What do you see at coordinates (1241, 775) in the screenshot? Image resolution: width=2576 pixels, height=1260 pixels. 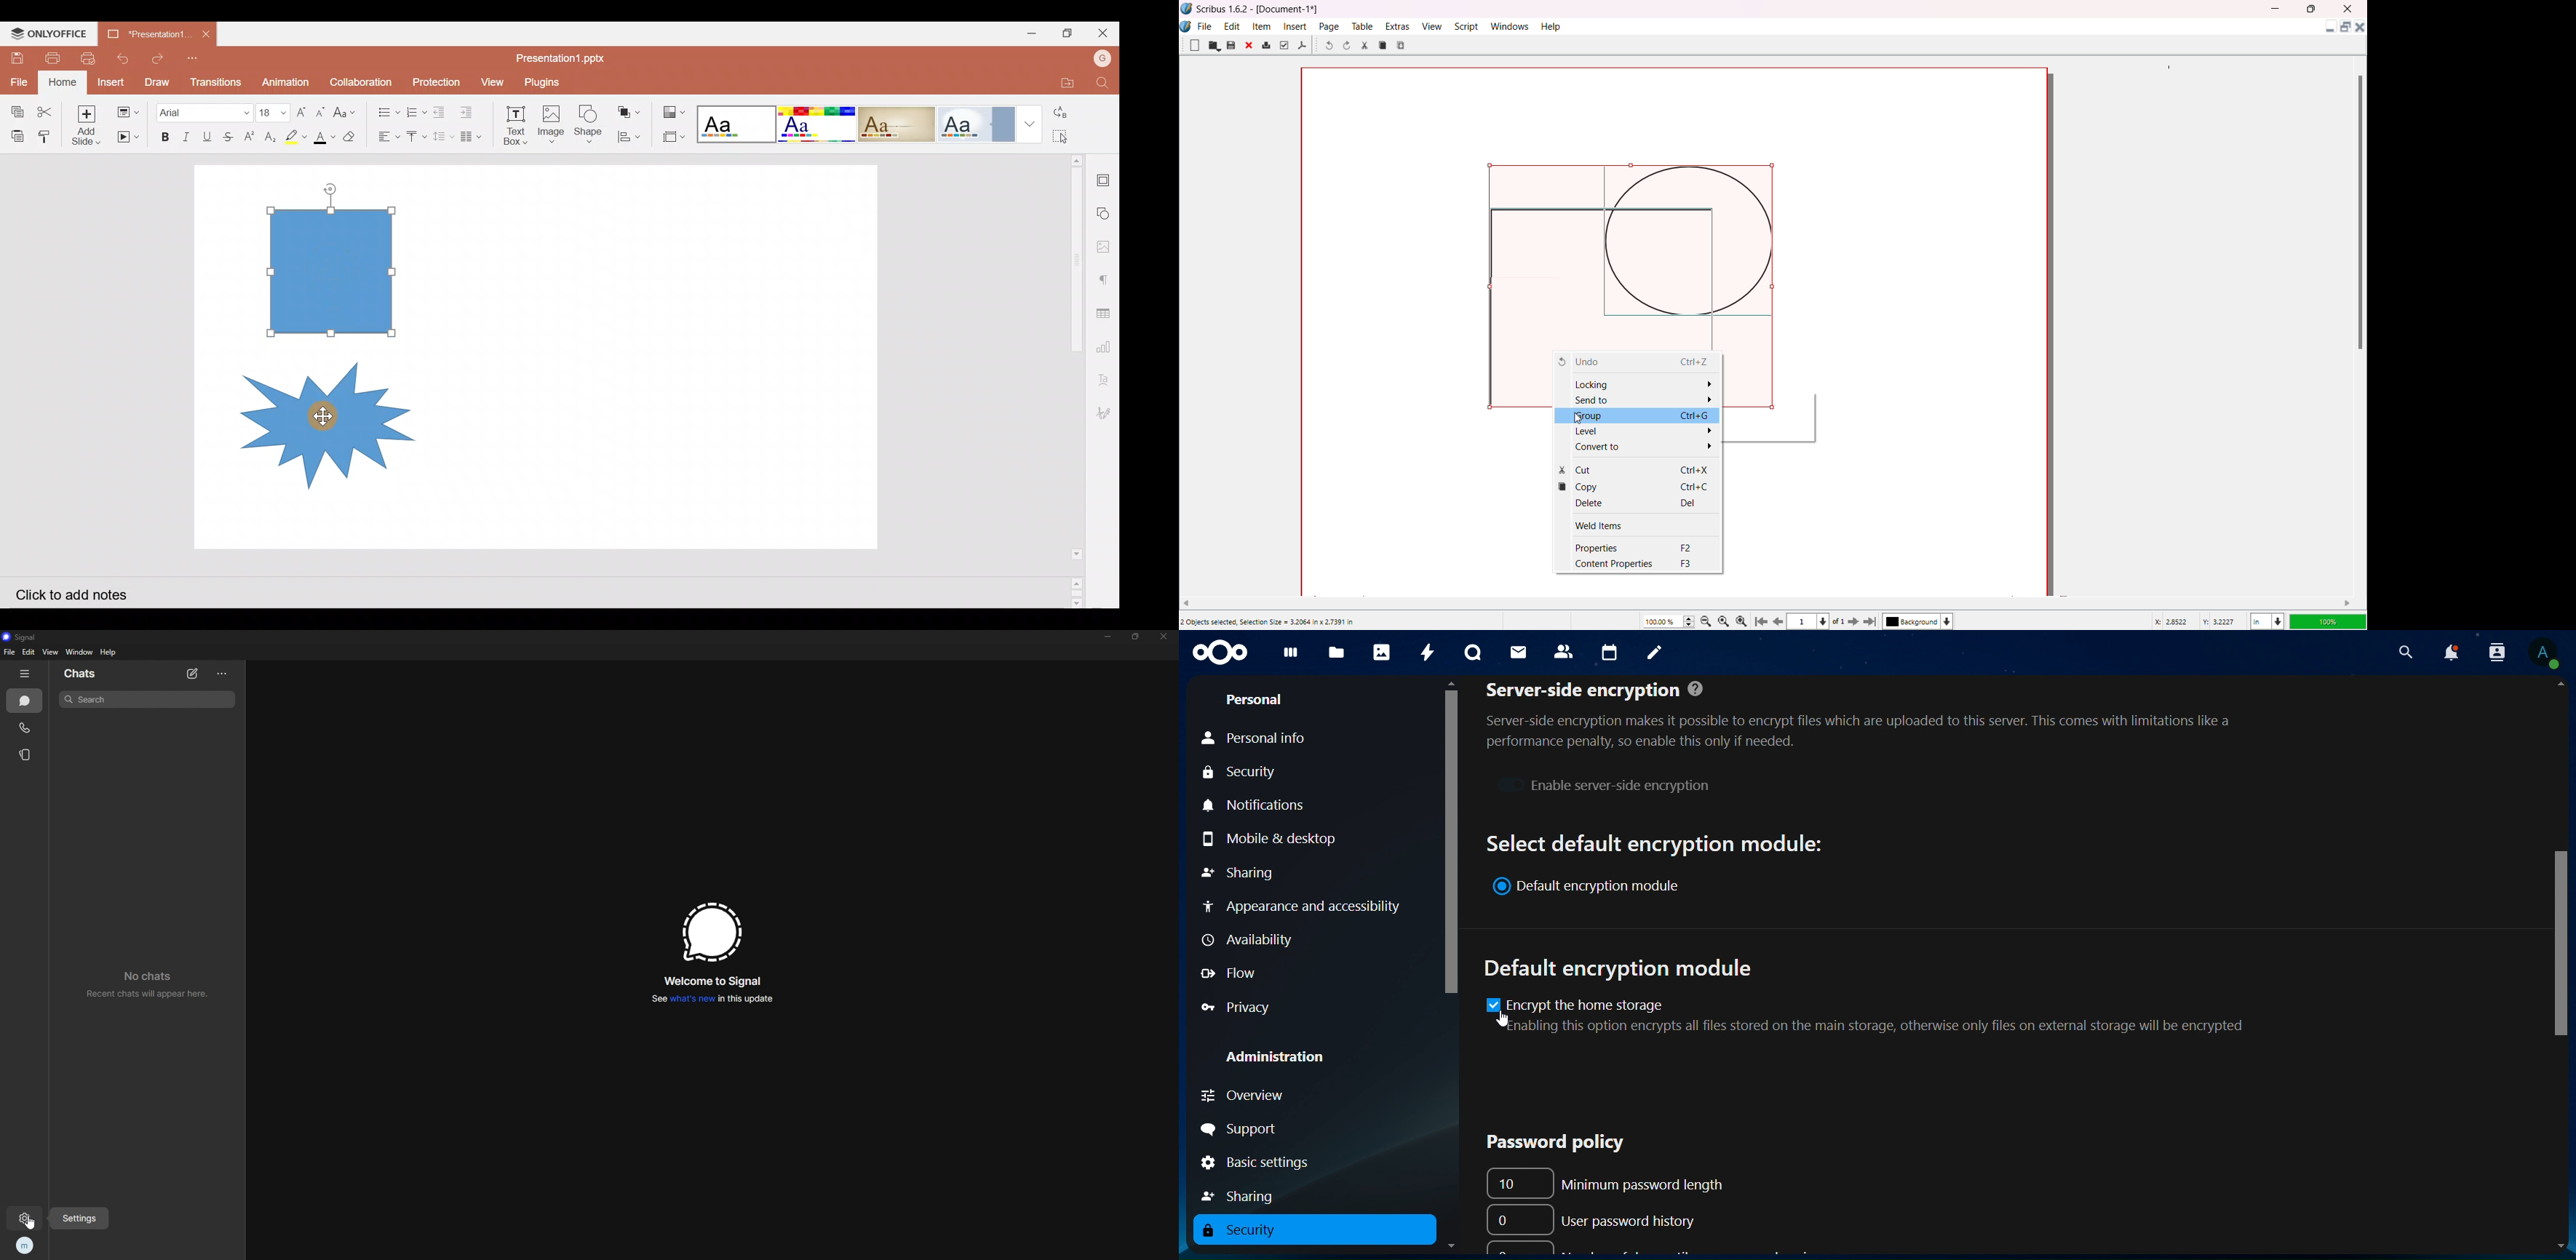 I see `security` at bounding box center [1241, 775].